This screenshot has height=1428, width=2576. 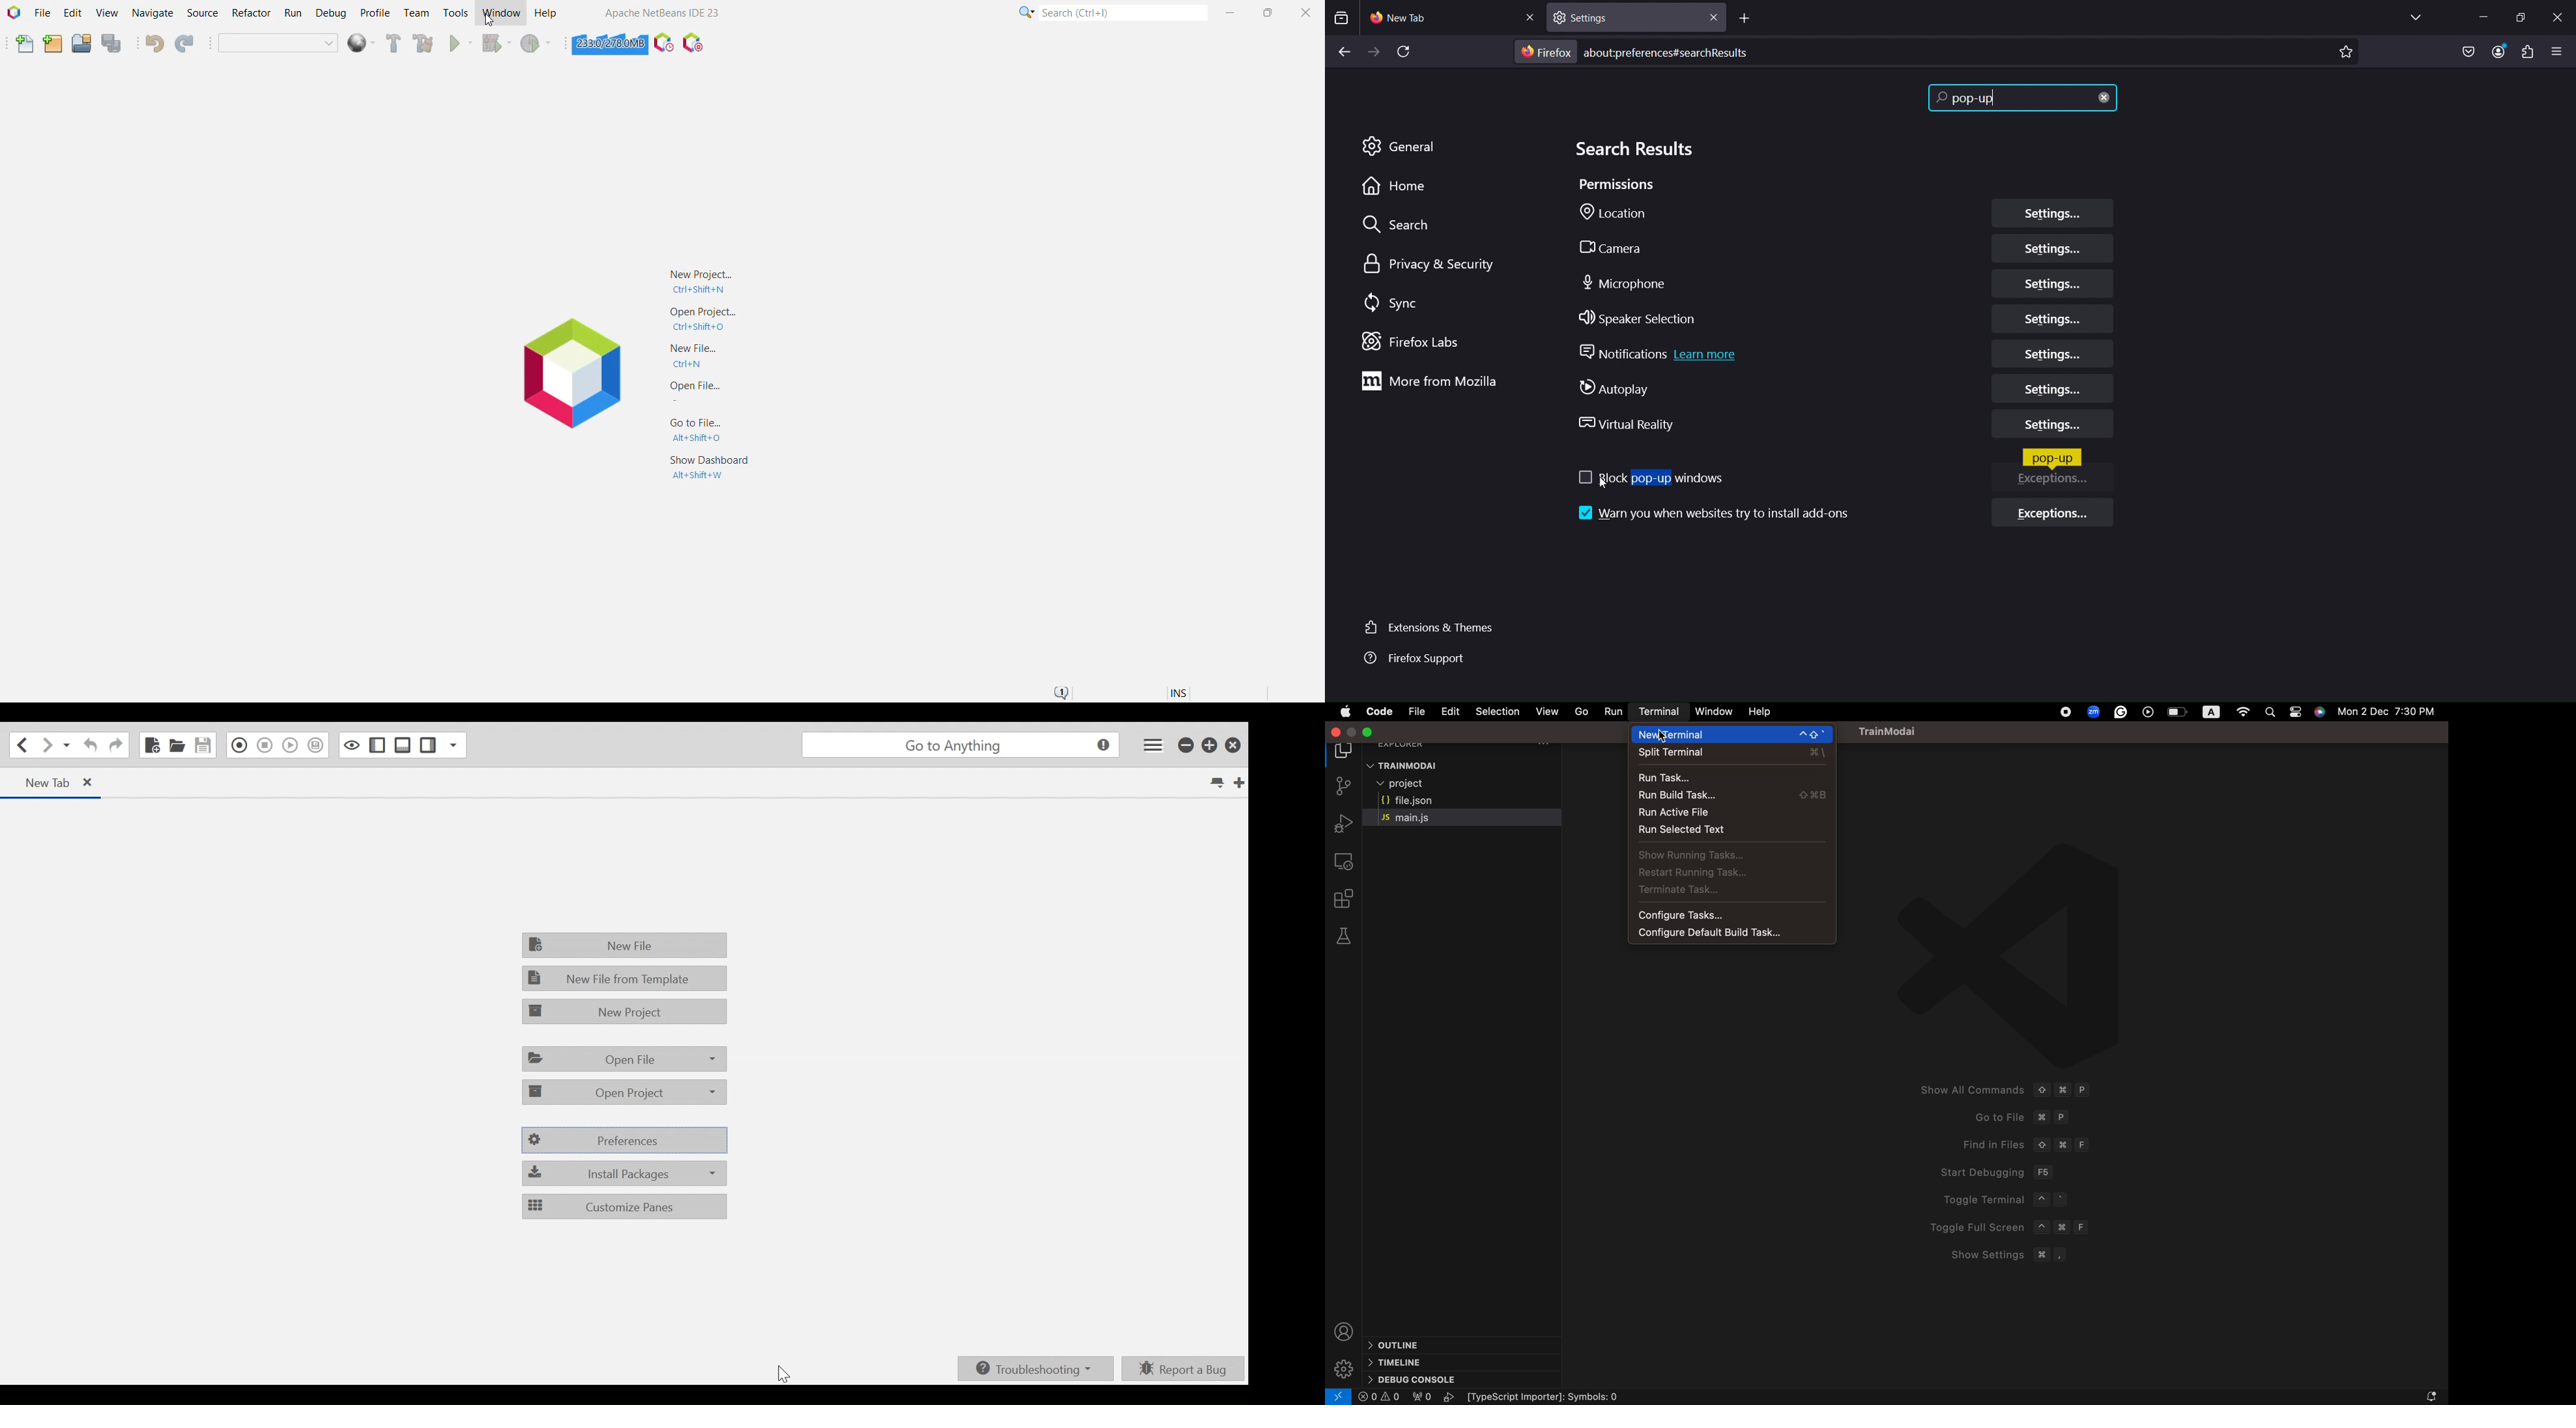 What do you see at coordinates (1620, 246) in the screenshot?
I see `Camera` at bounding box center [1620, 246].